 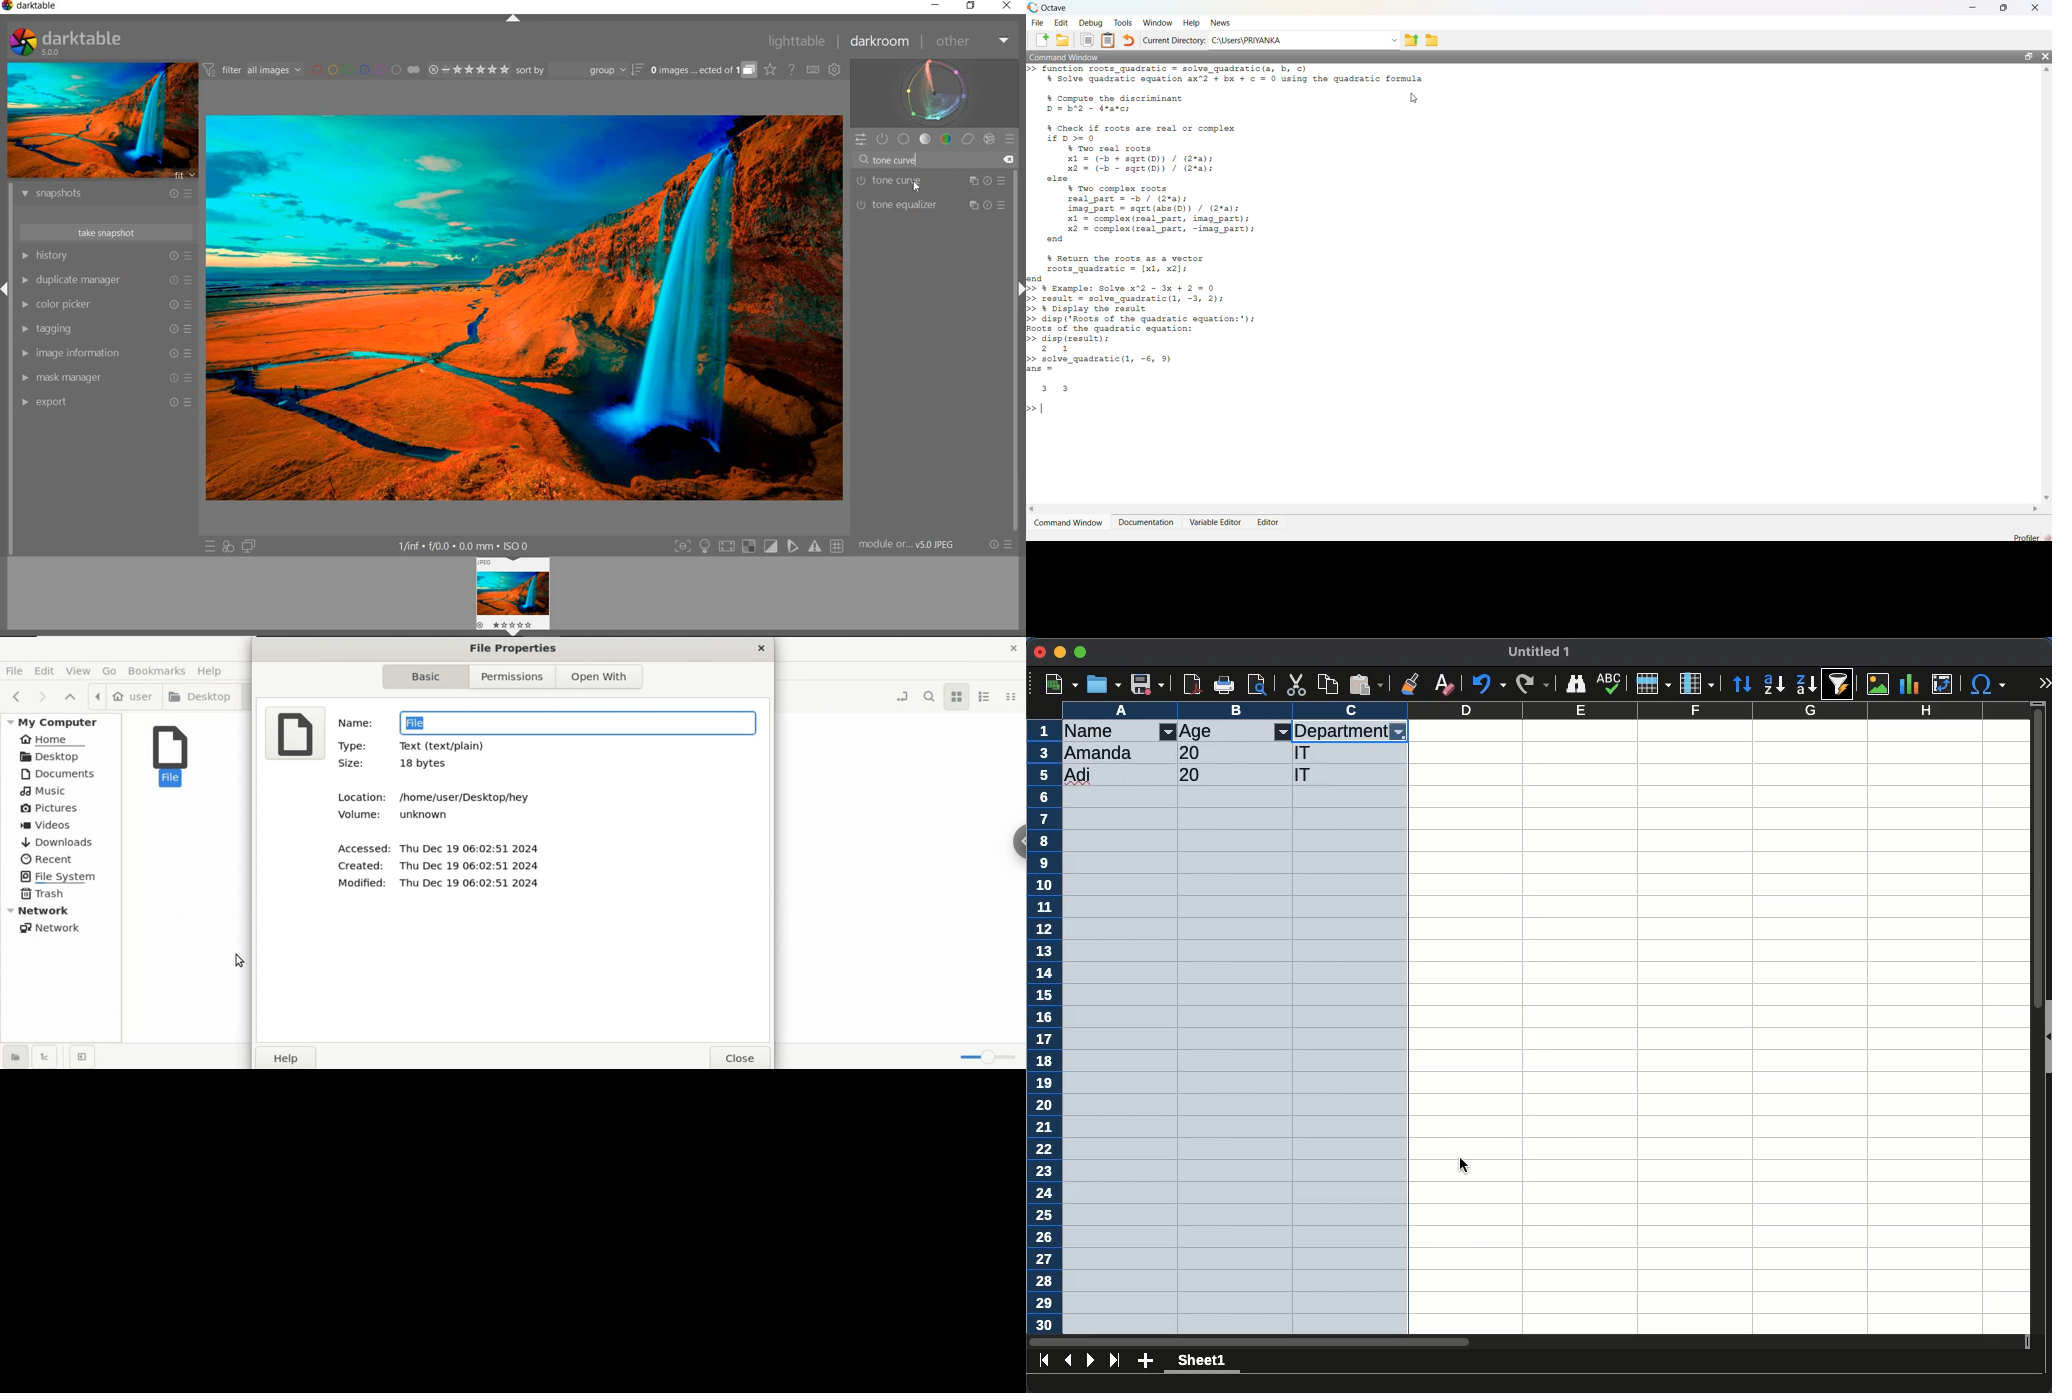 I want to click on Browse directories, so click(x=1431, y=40).